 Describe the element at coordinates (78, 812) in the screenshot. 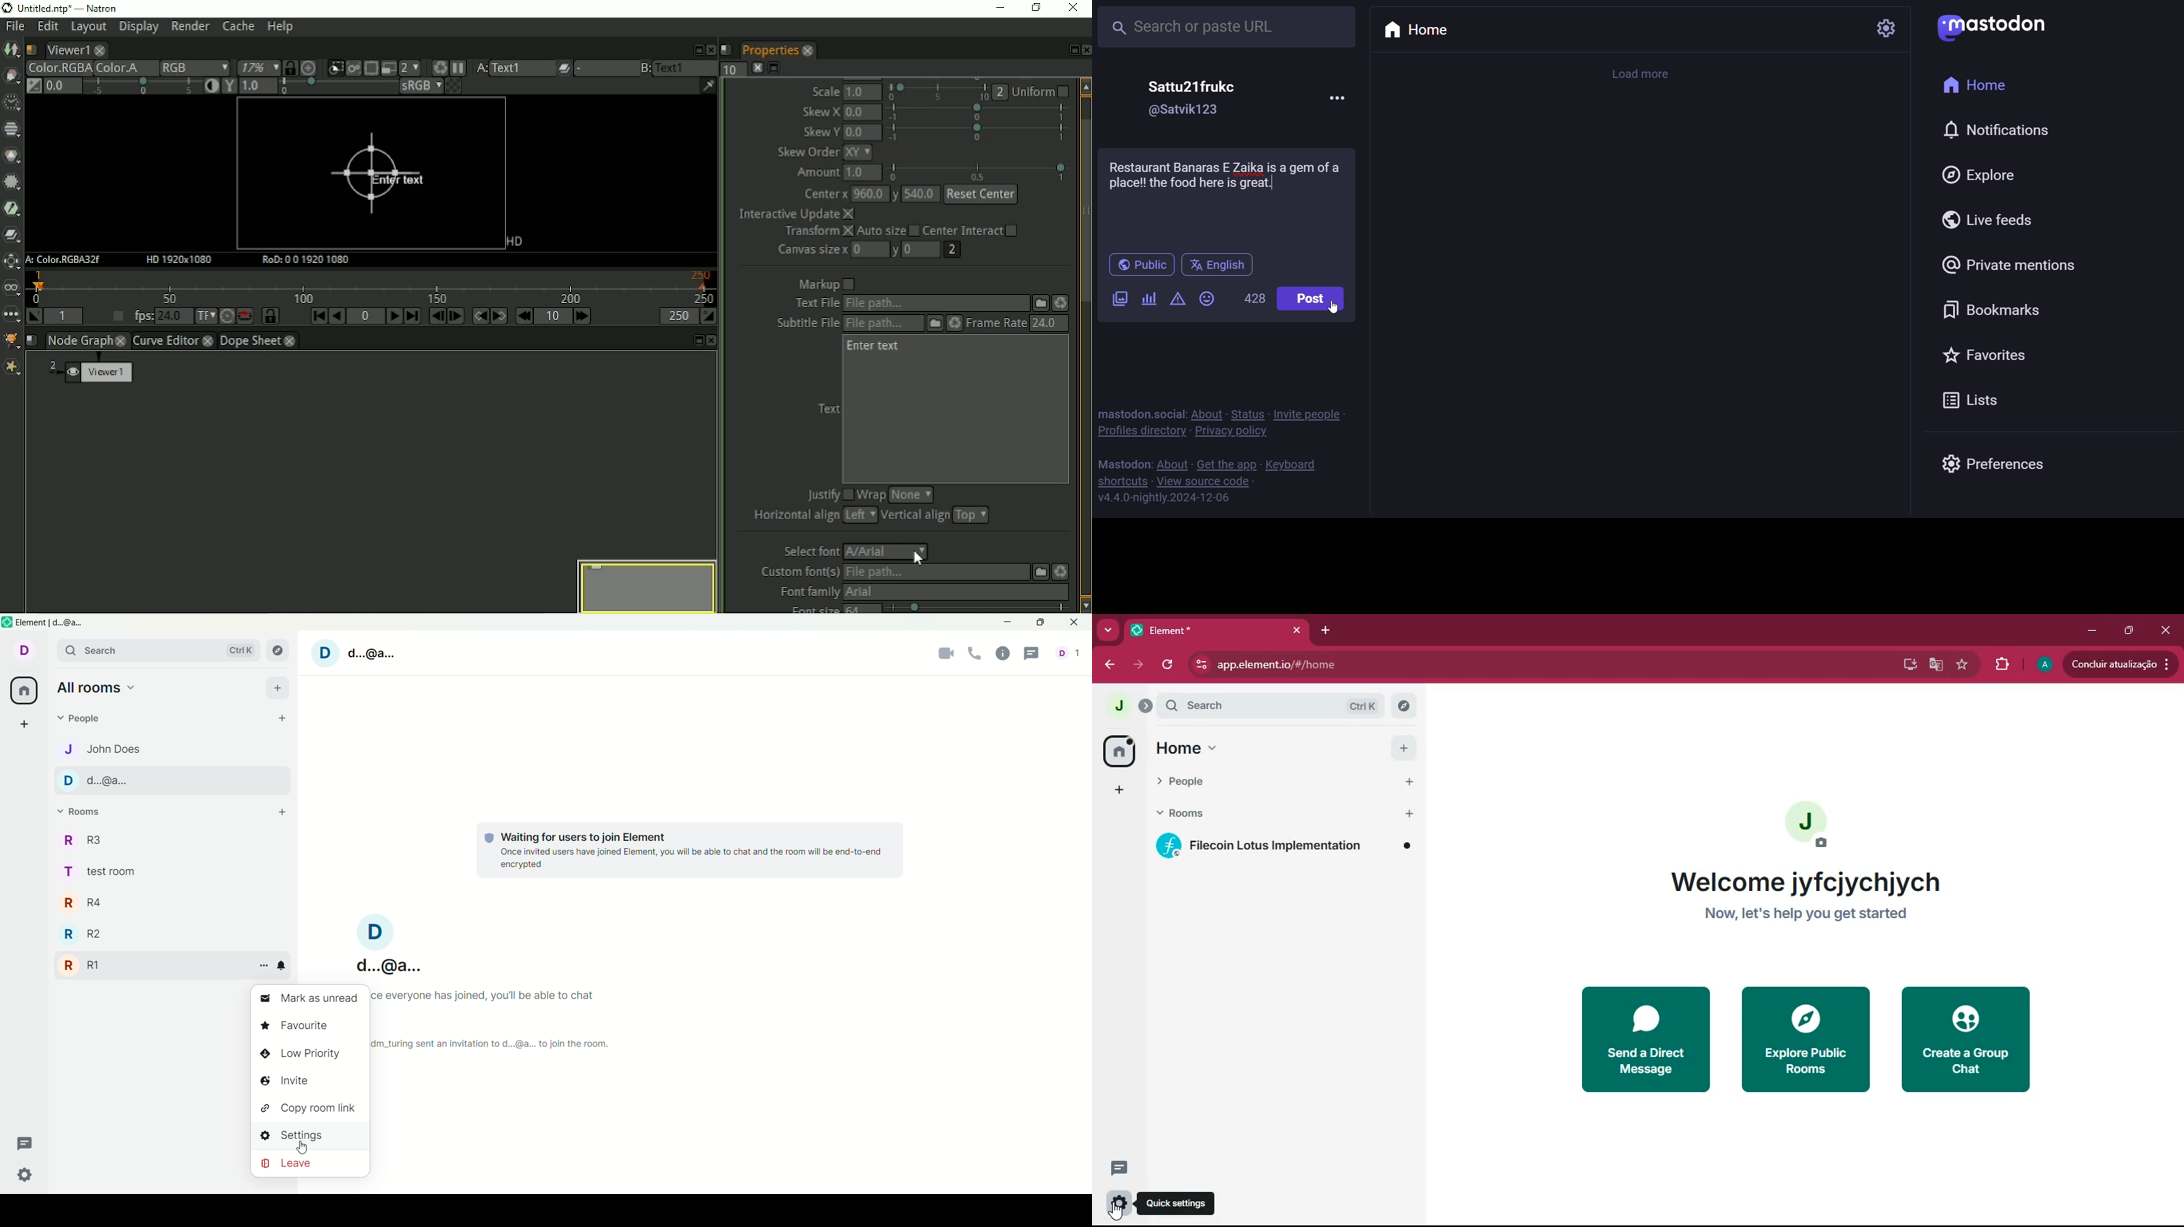

I see `rooms` at that location.